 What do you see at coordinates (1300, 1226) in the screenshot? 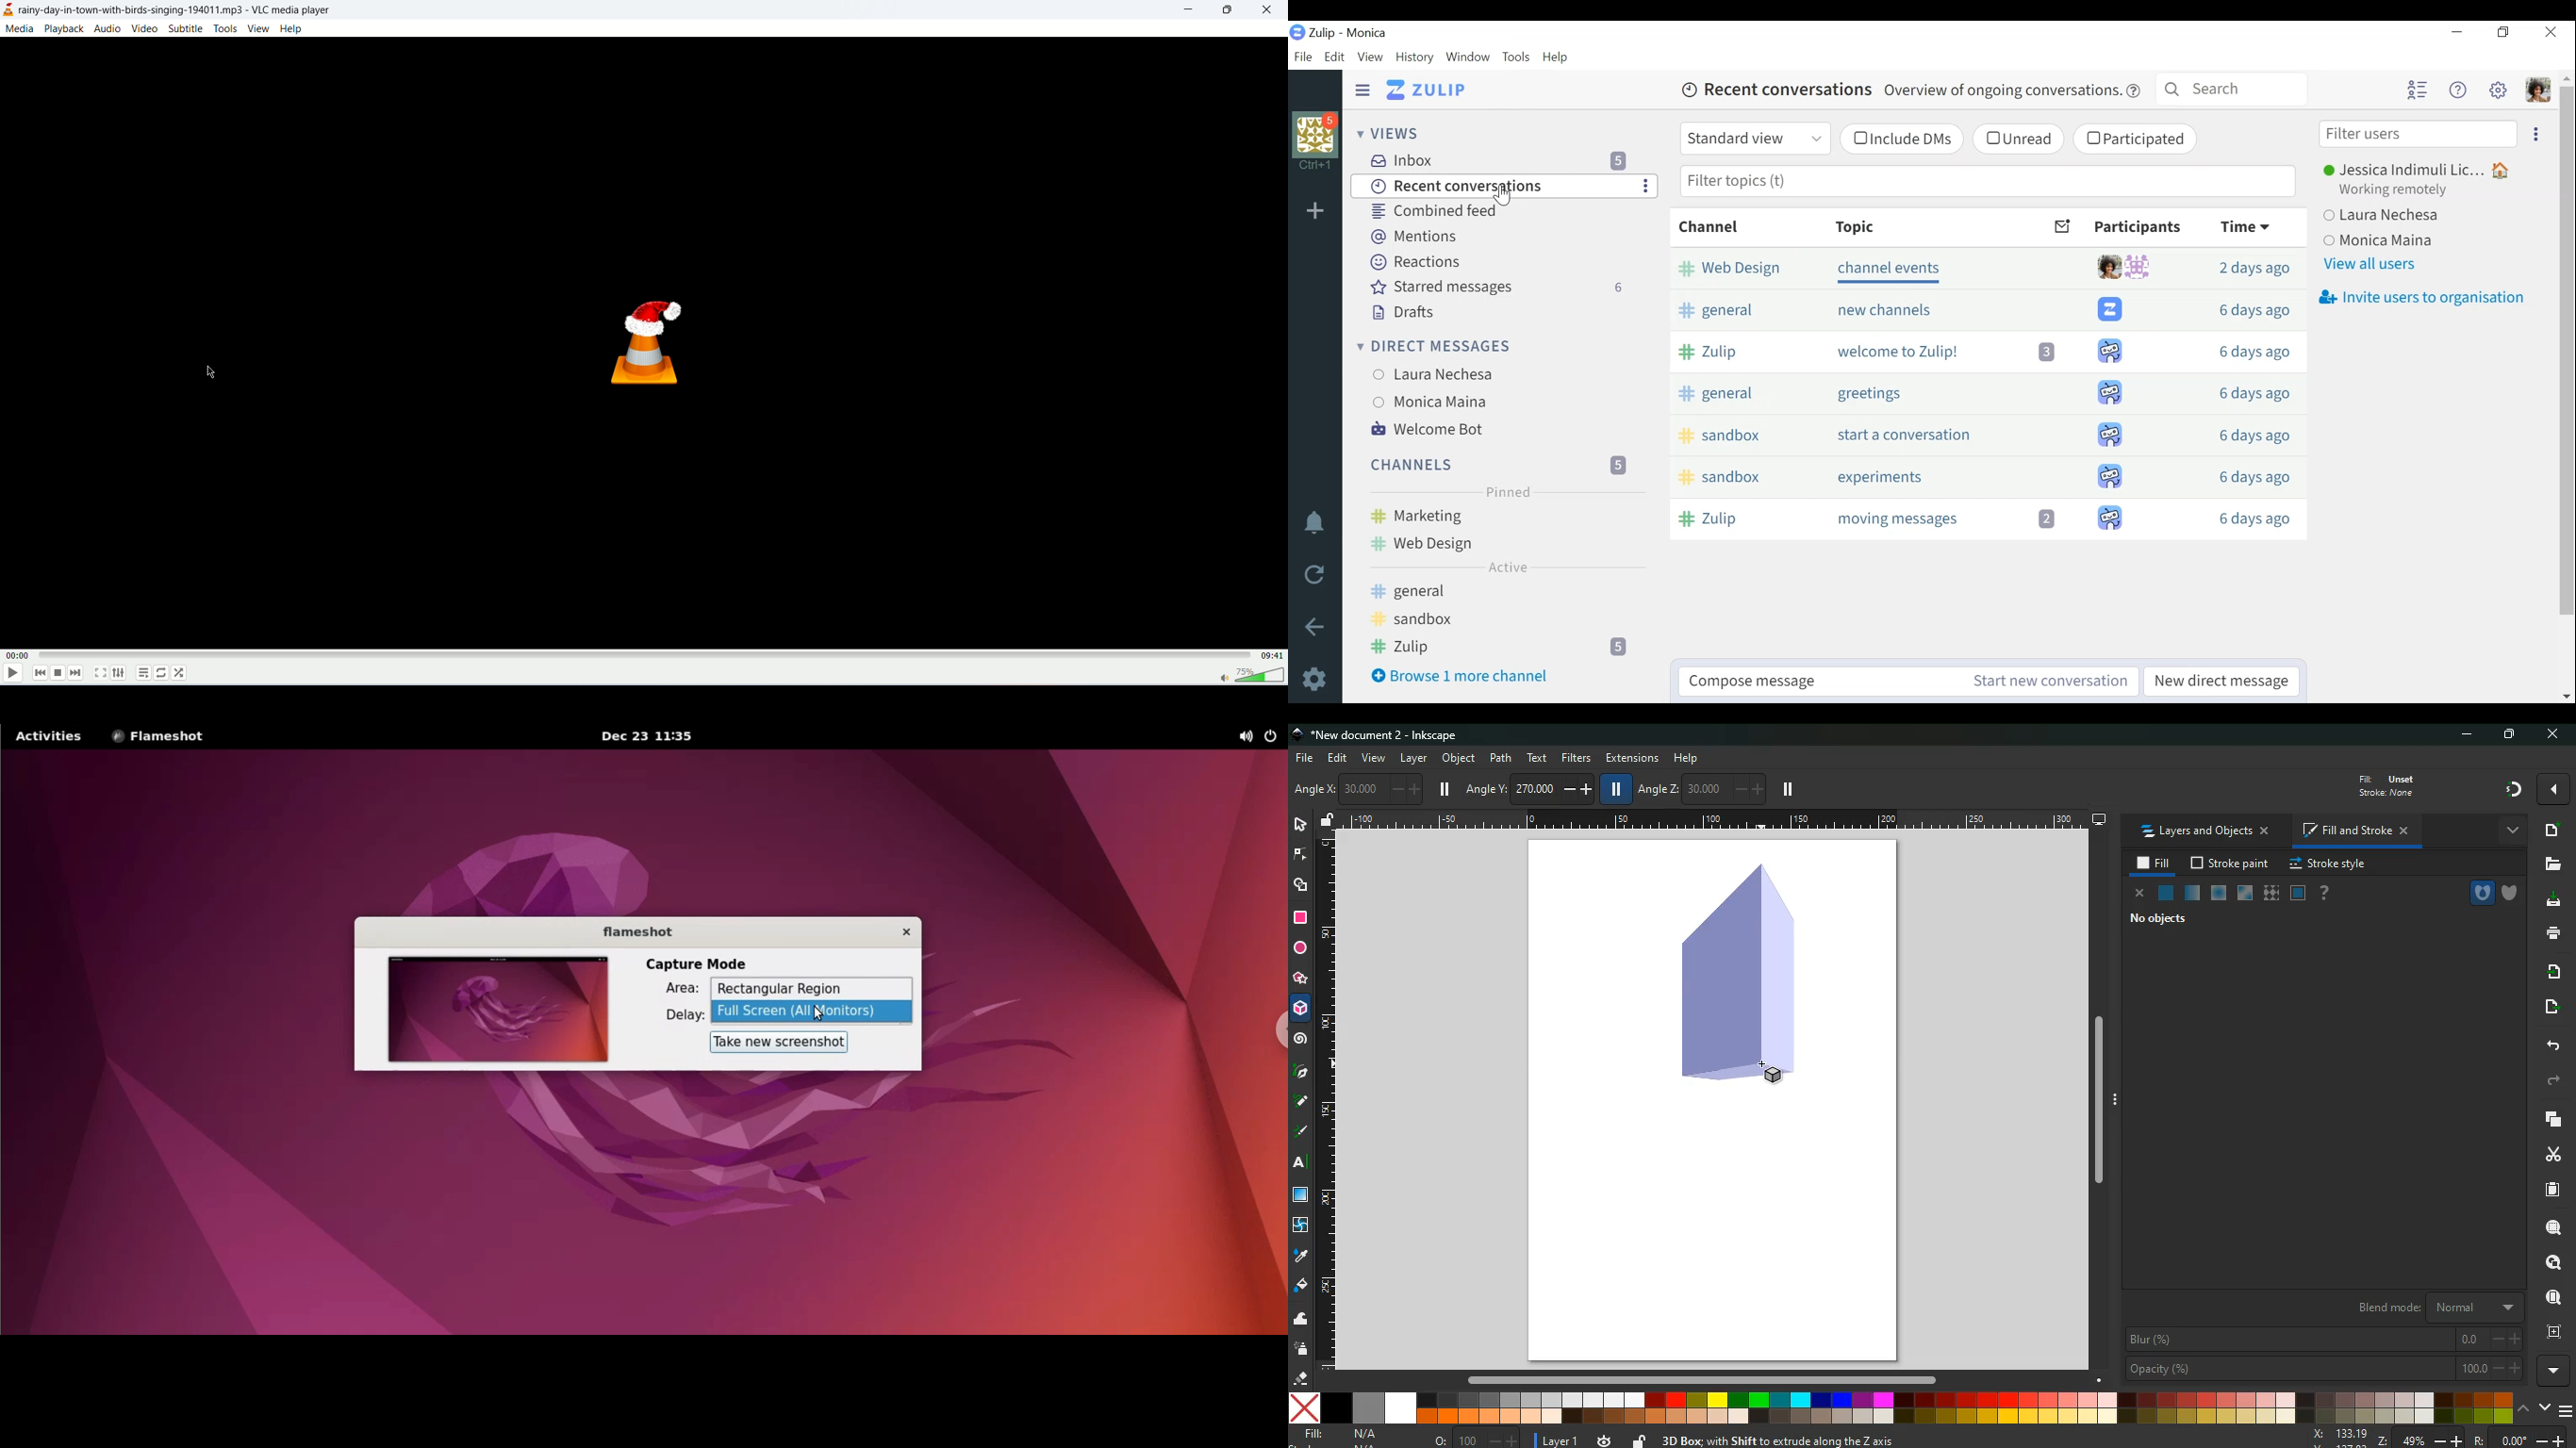
I see `twist` at bounding box center [1300, 1226].